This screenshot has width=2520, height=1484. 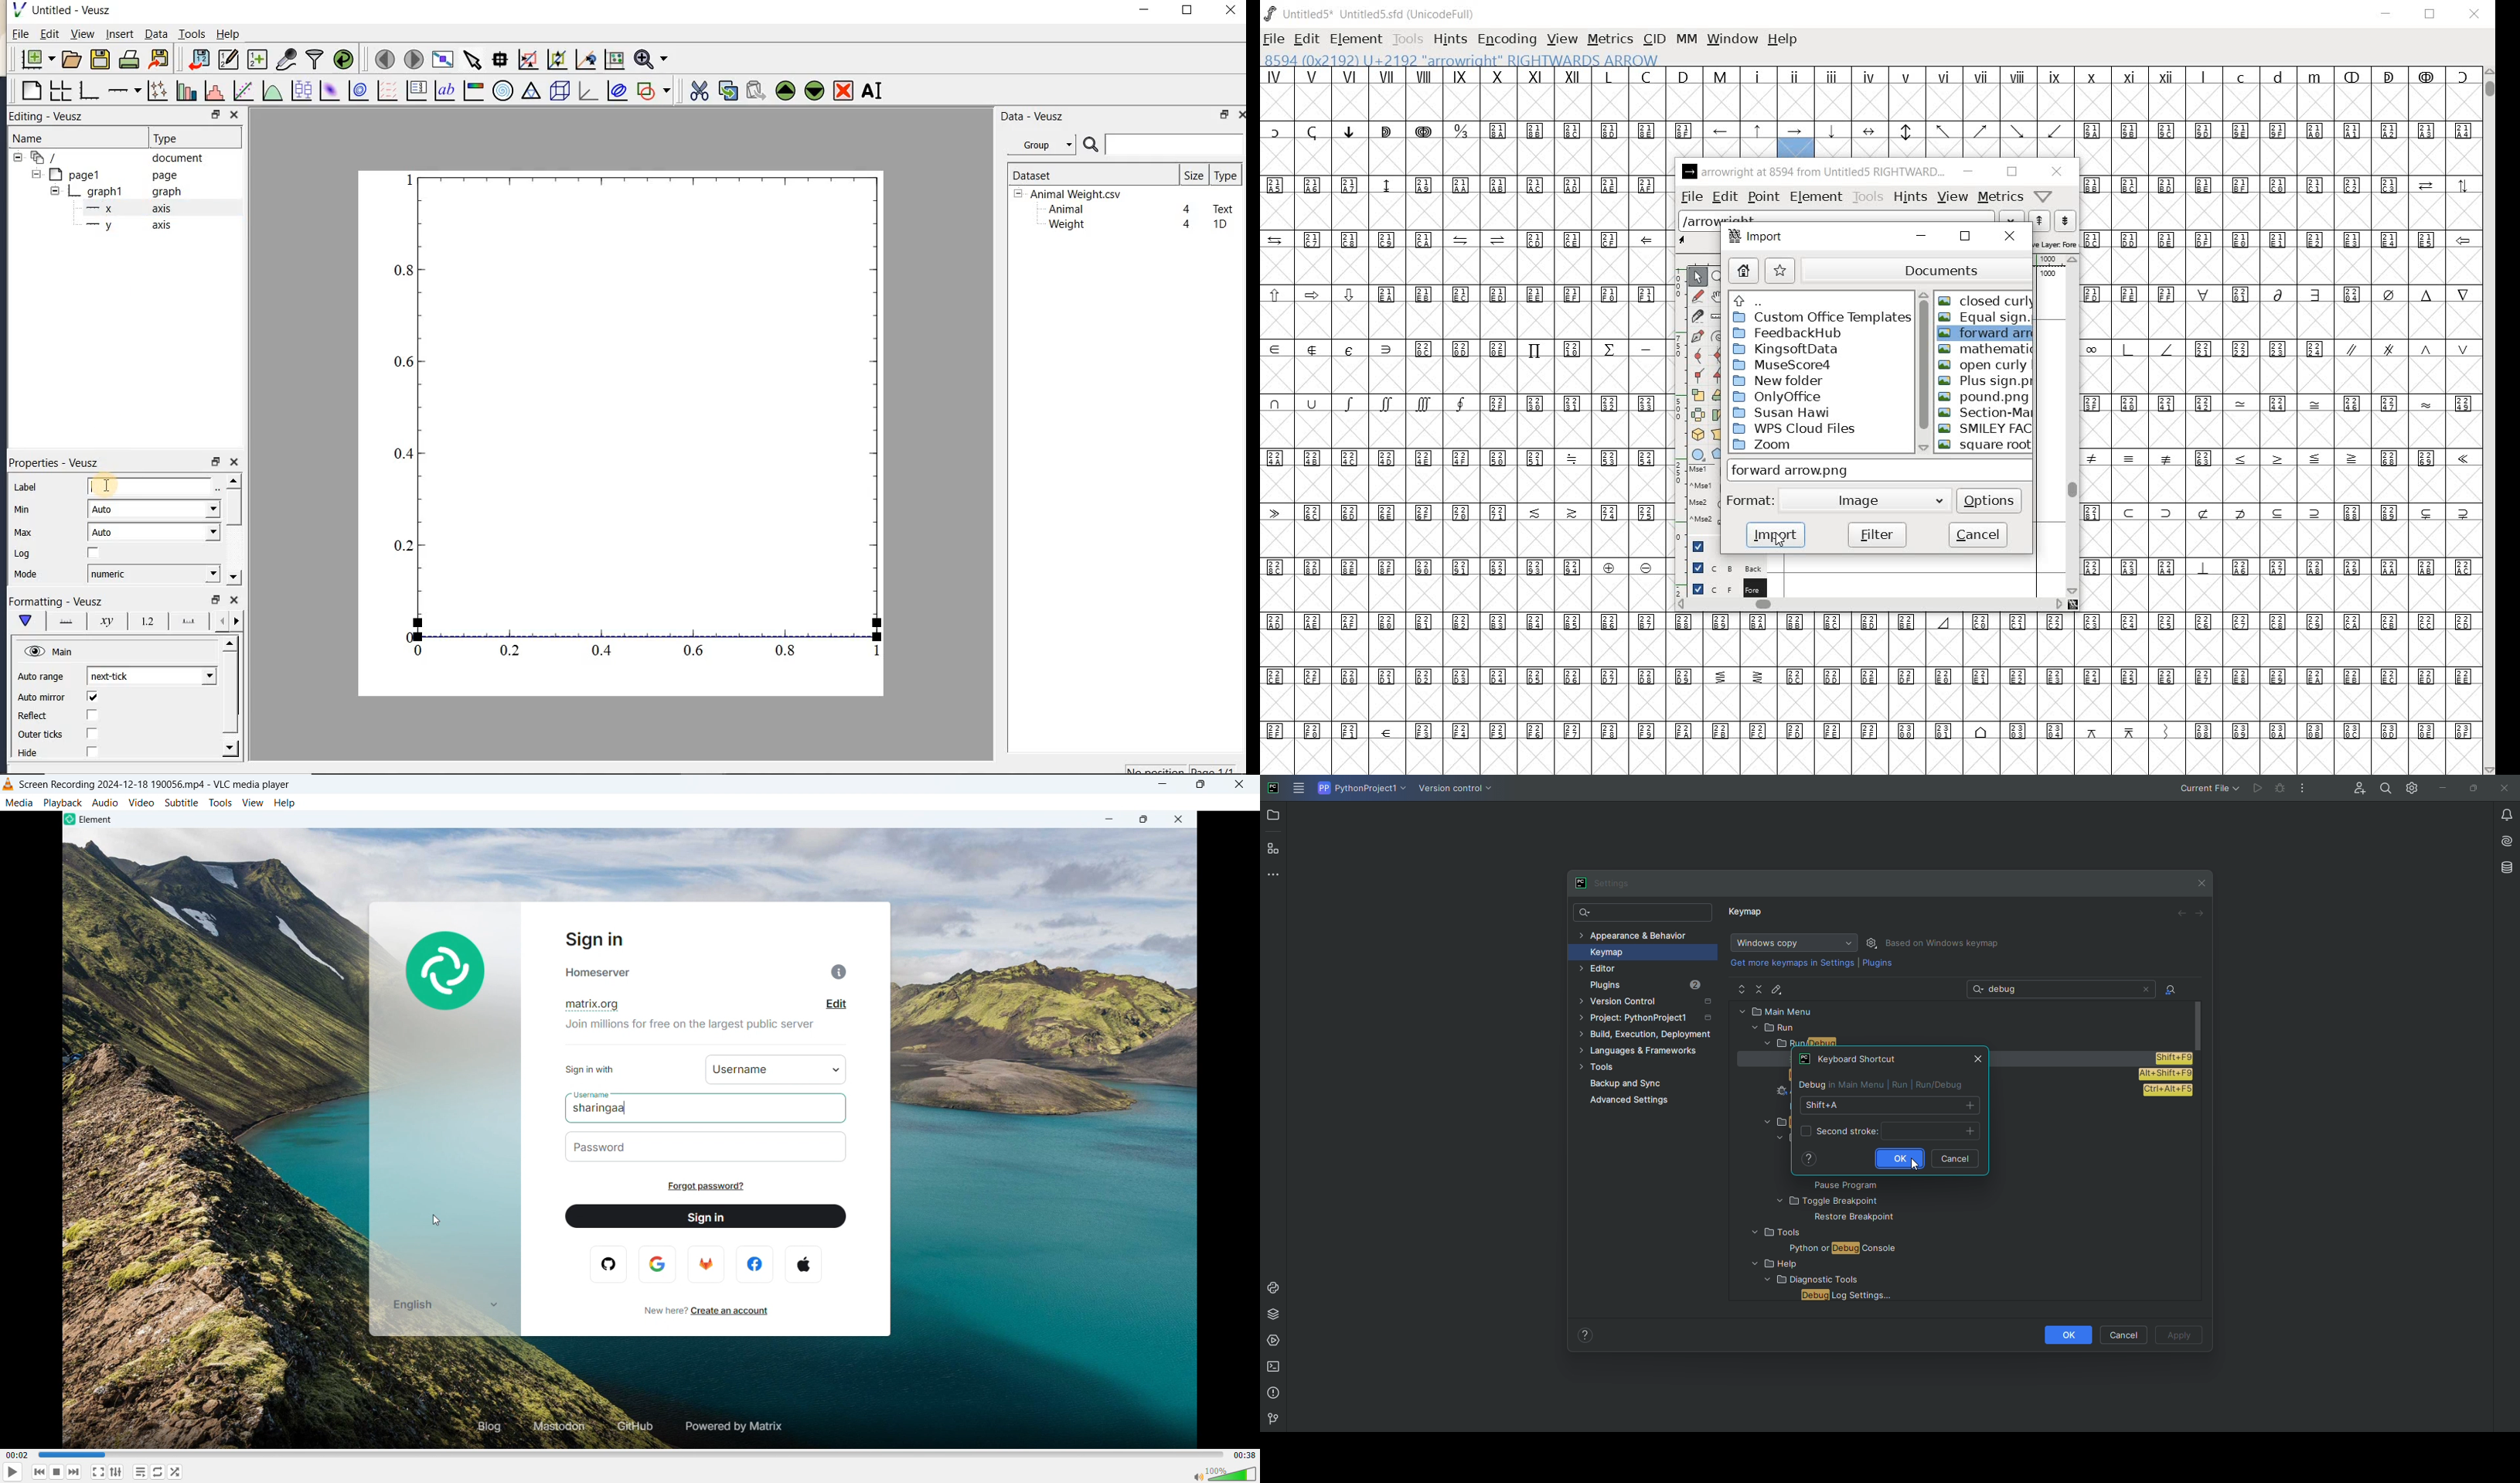 I want to click on minimize, so click(x=1969, y=171).